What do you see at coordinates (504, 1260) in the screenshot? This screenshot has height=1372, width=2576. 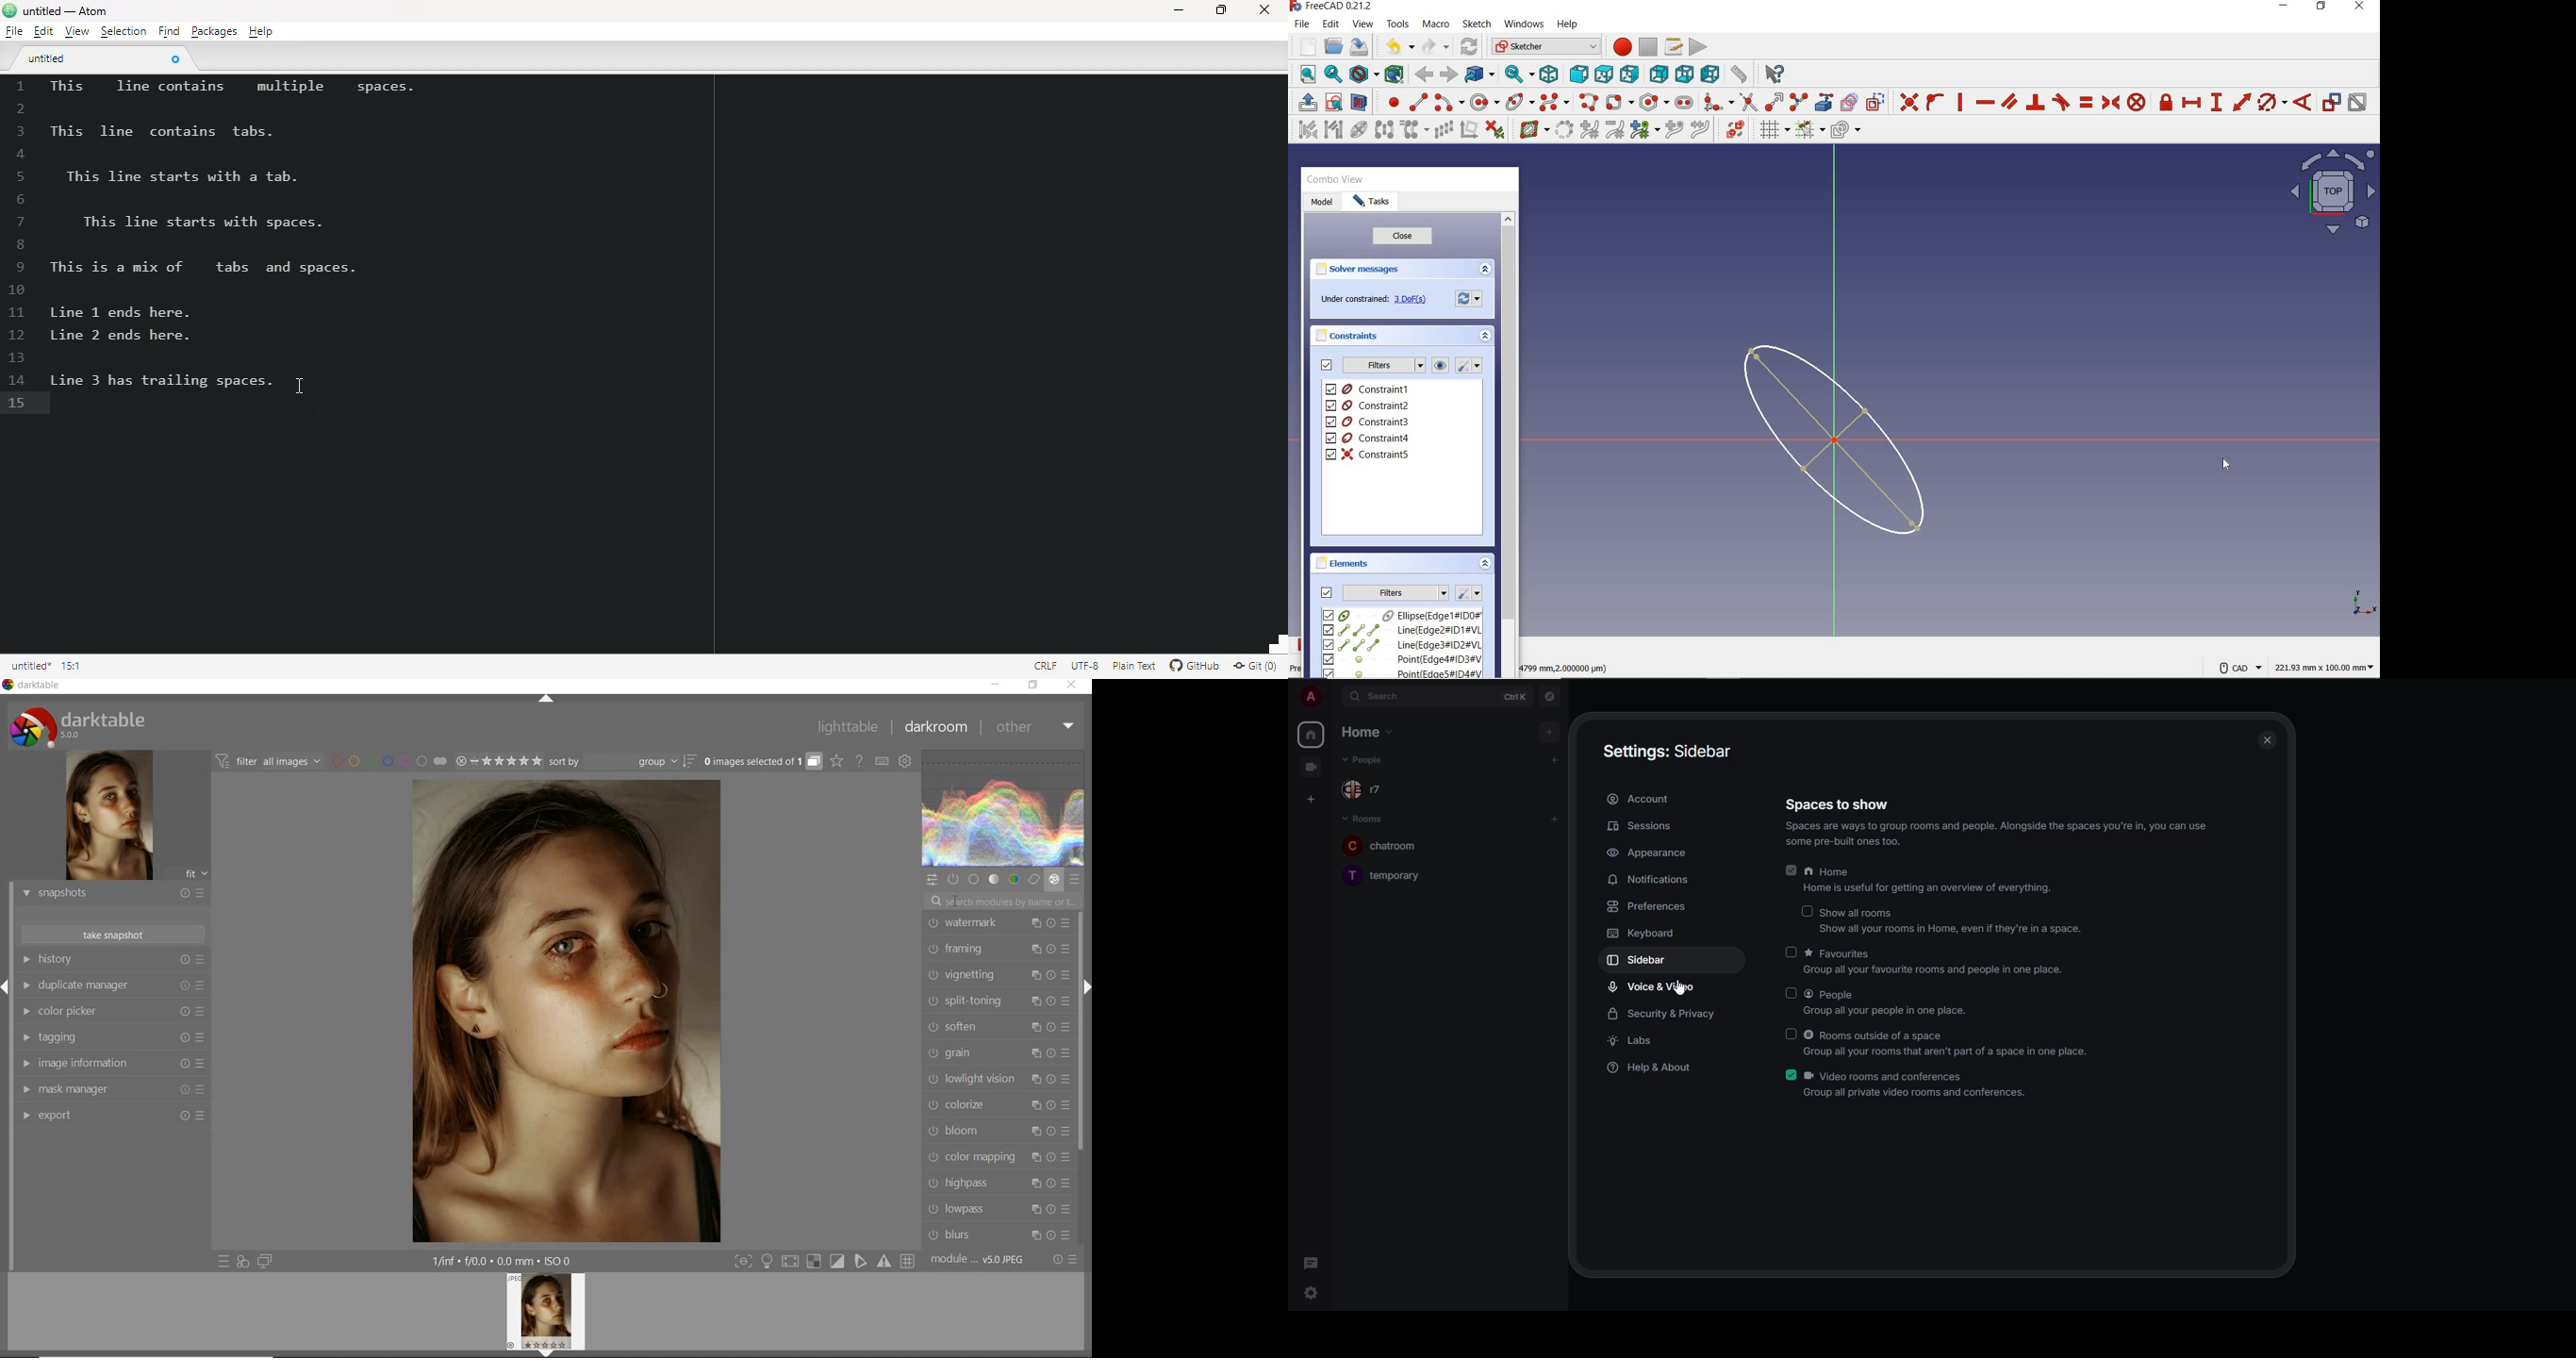 I see `other display information` at bounding box center [504, 1260].